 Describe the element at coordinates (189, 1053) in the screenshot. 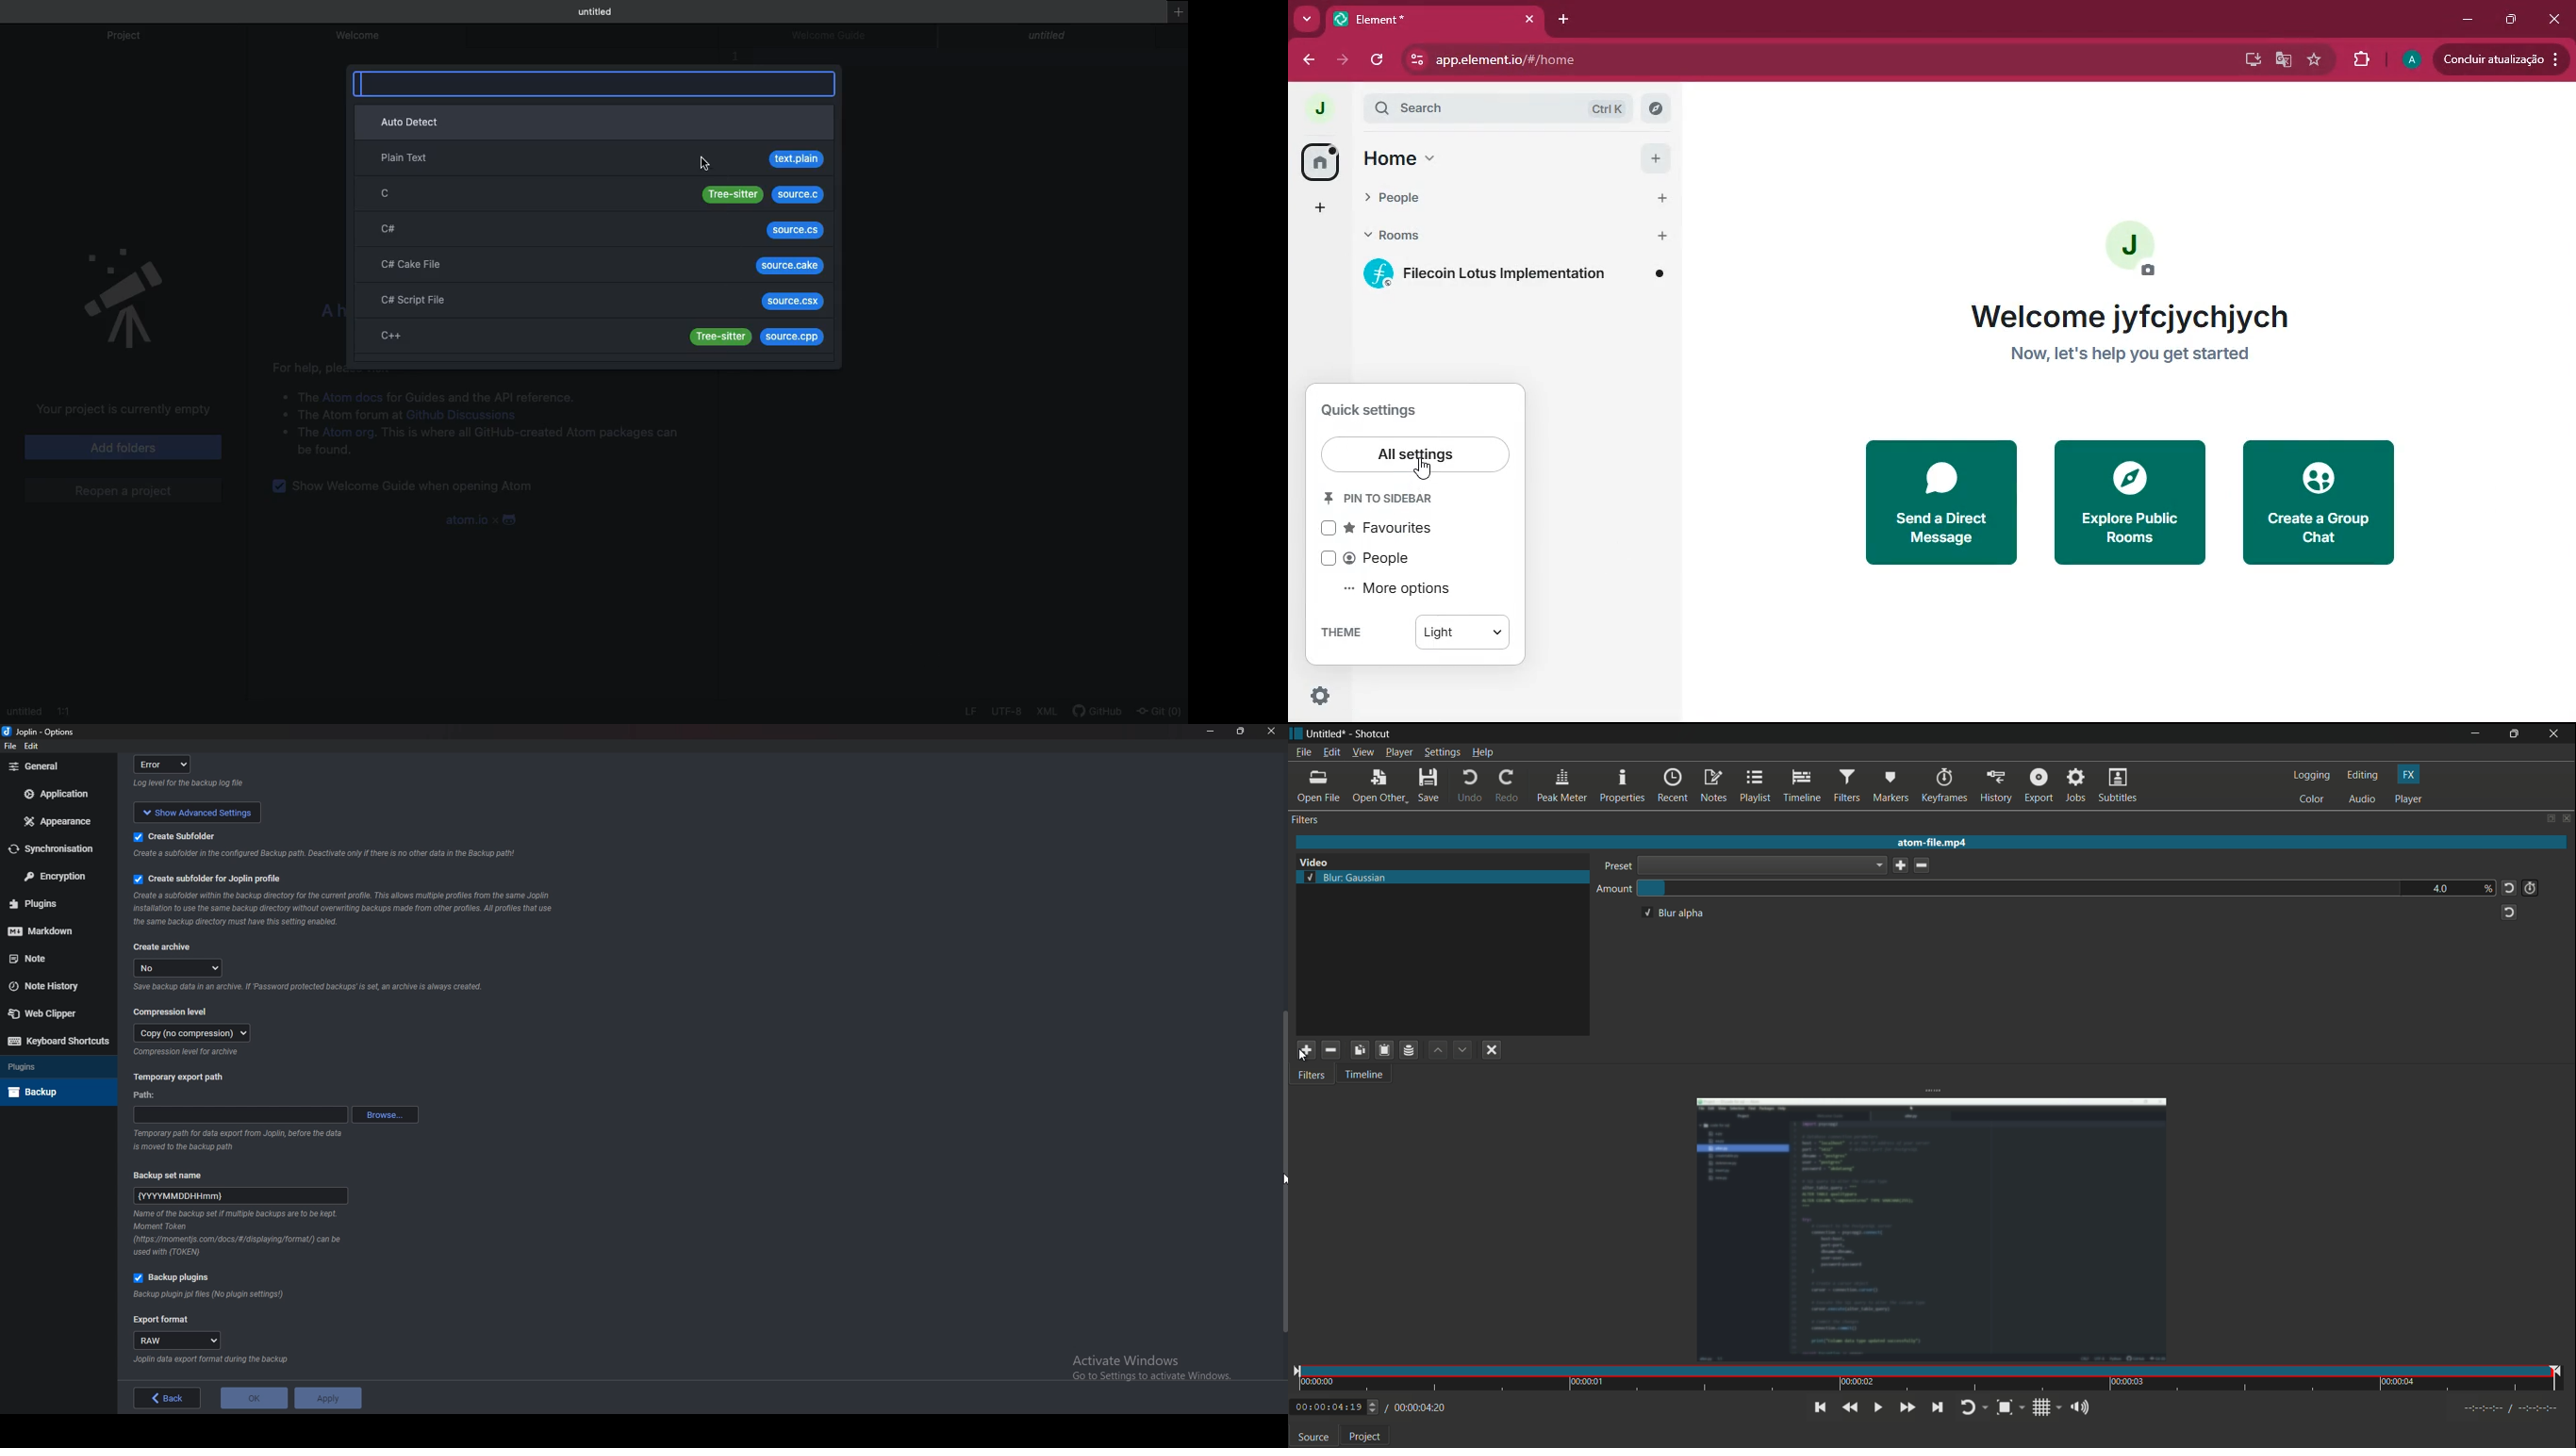

I see `Info` at that location.